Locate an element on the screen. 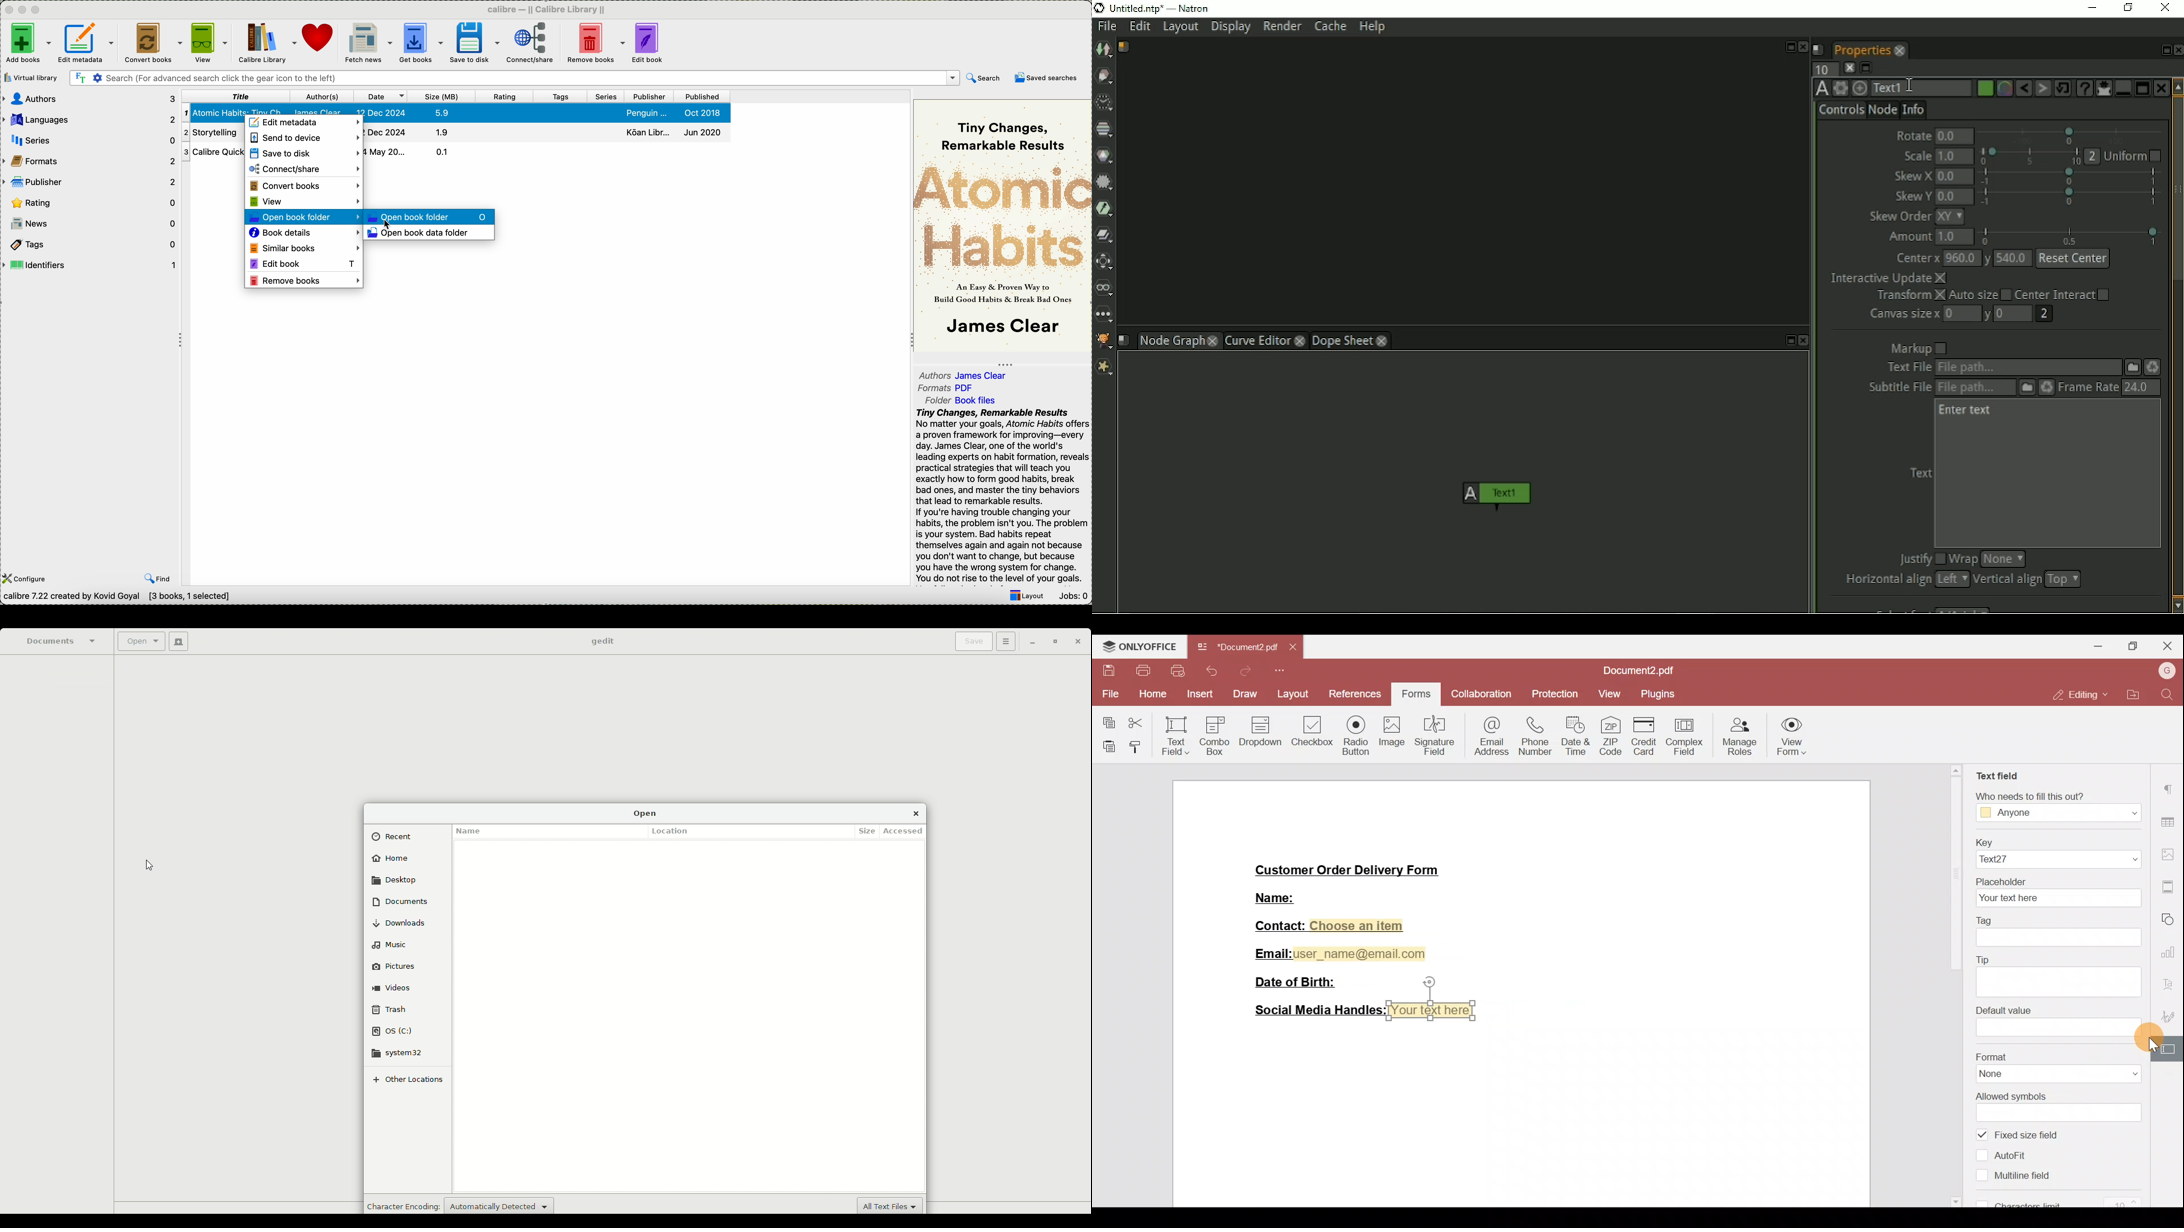 Image resolution: width=2184 pixels, height=1232 pixels. data is located at coordinates (121, 598).